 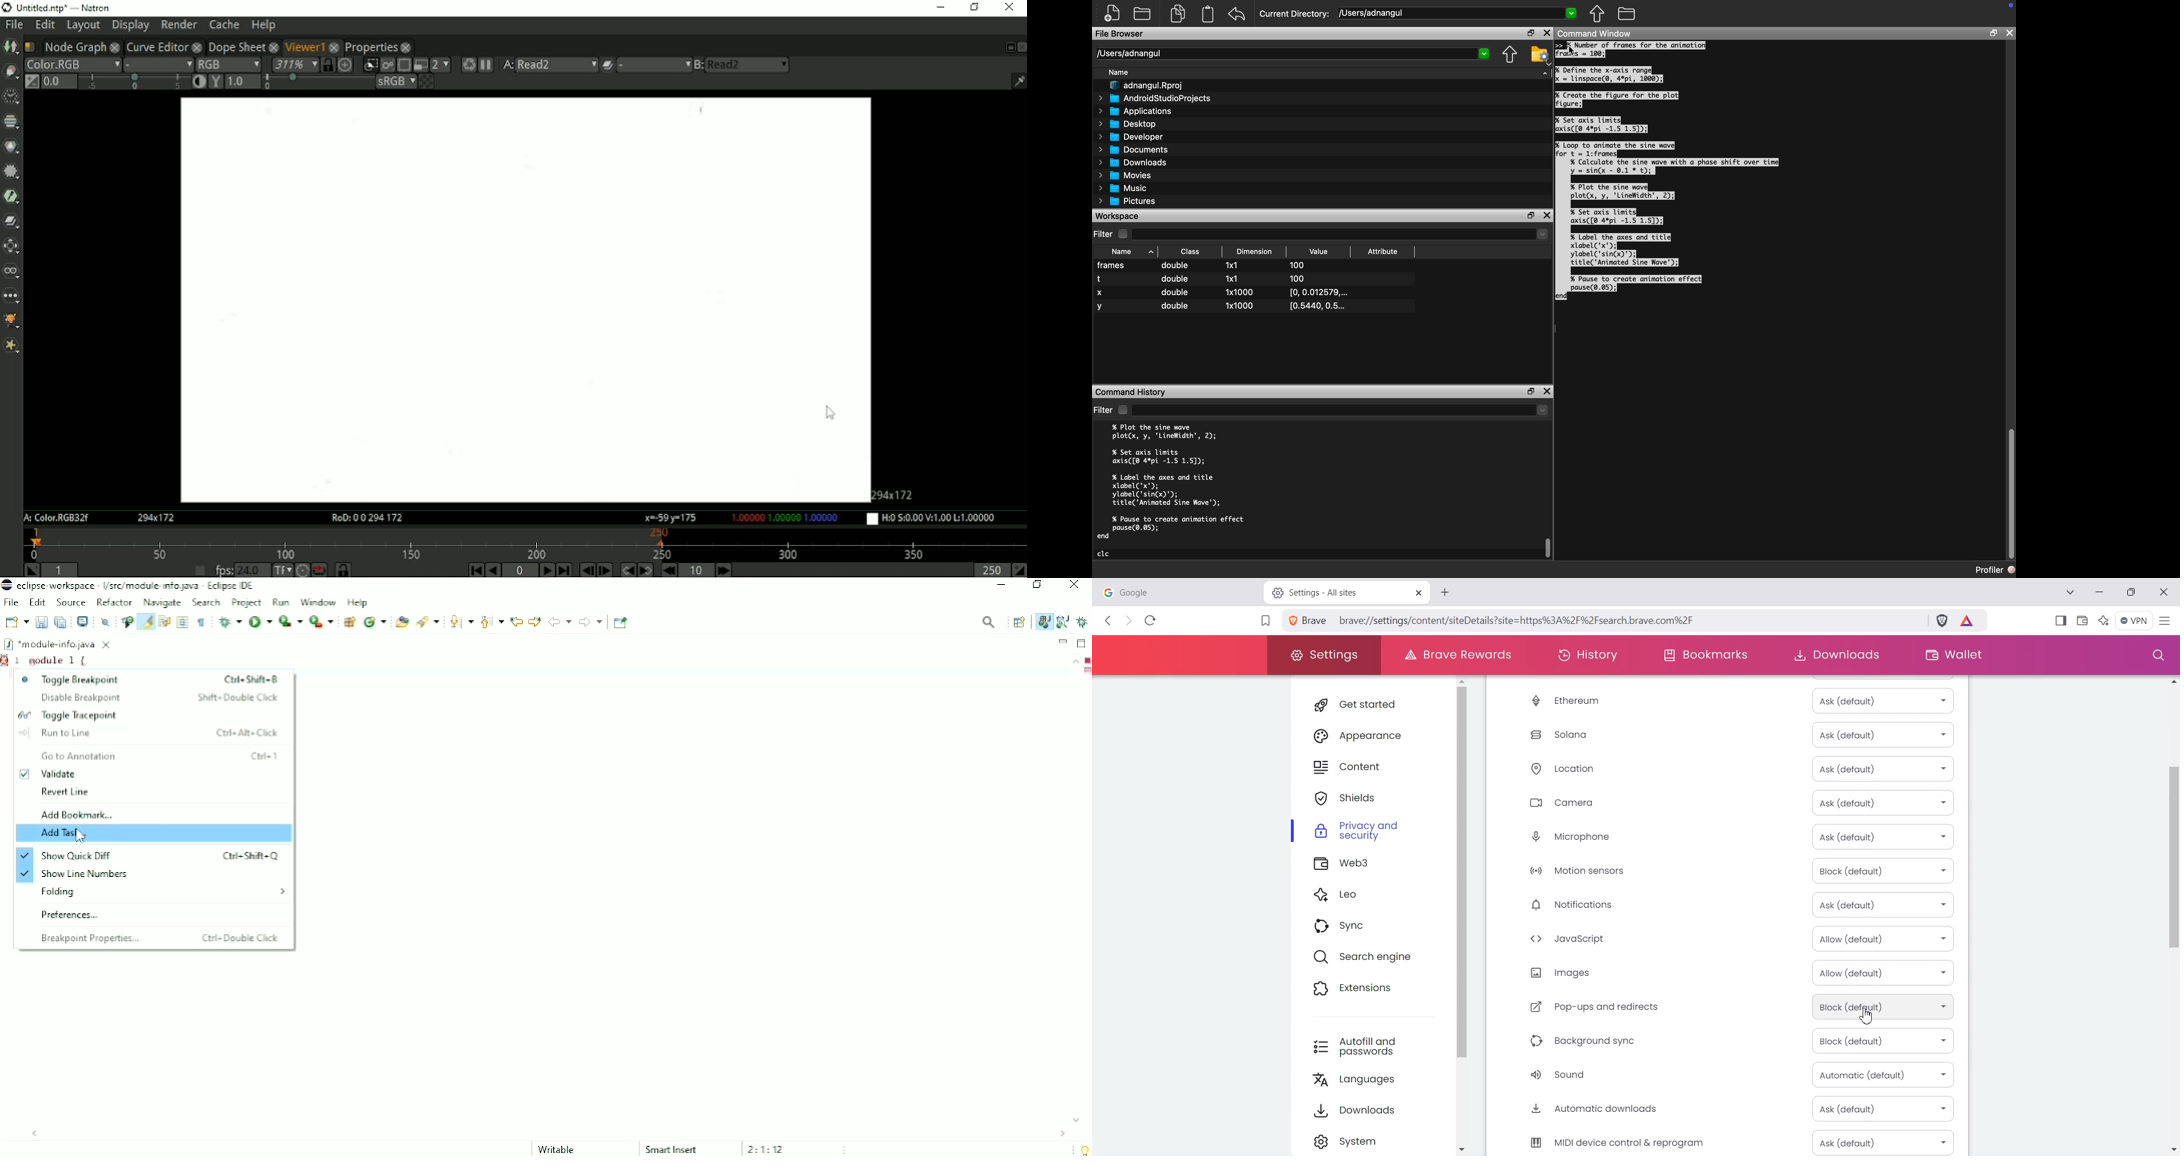 What do you see at coordinates (428, 622) in the screenshot?
I see `Search` at bounding box center [428, 622].